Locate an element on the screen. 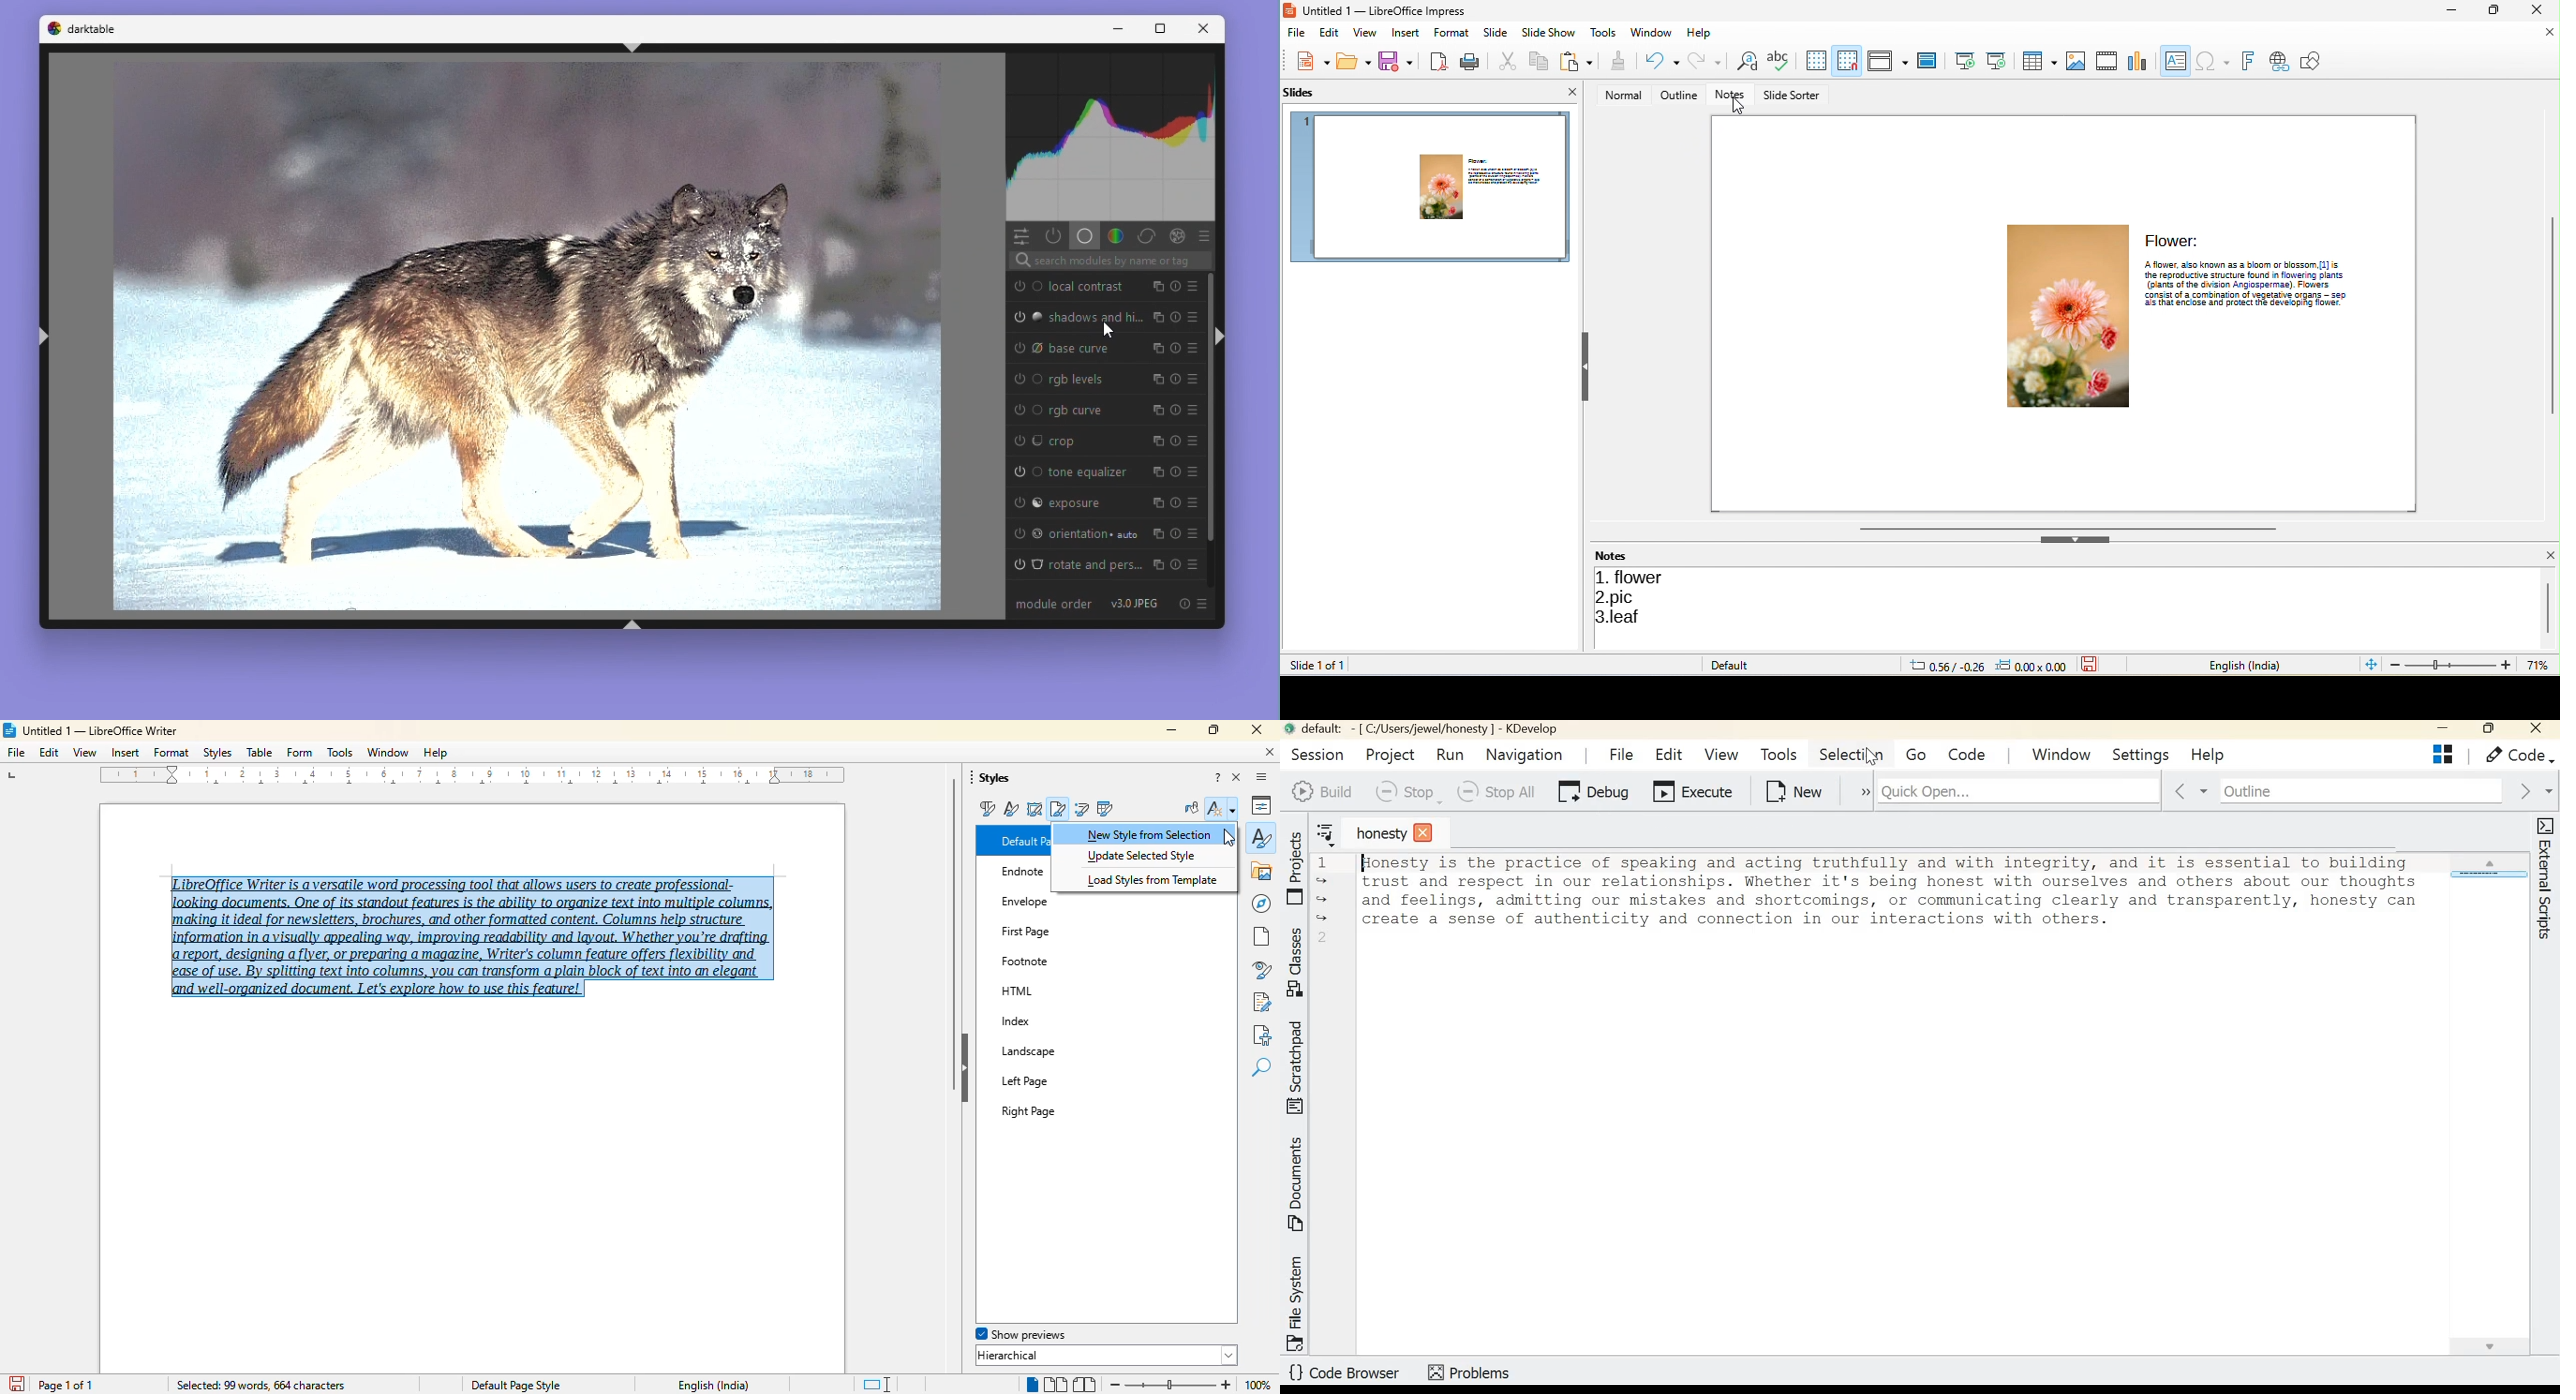 The width and height of the screenshot is (2576, 1400). CONES: Of Aa cOMDINALON Of vegetative Organs —- 380 is located at coordinates (2243, 294).